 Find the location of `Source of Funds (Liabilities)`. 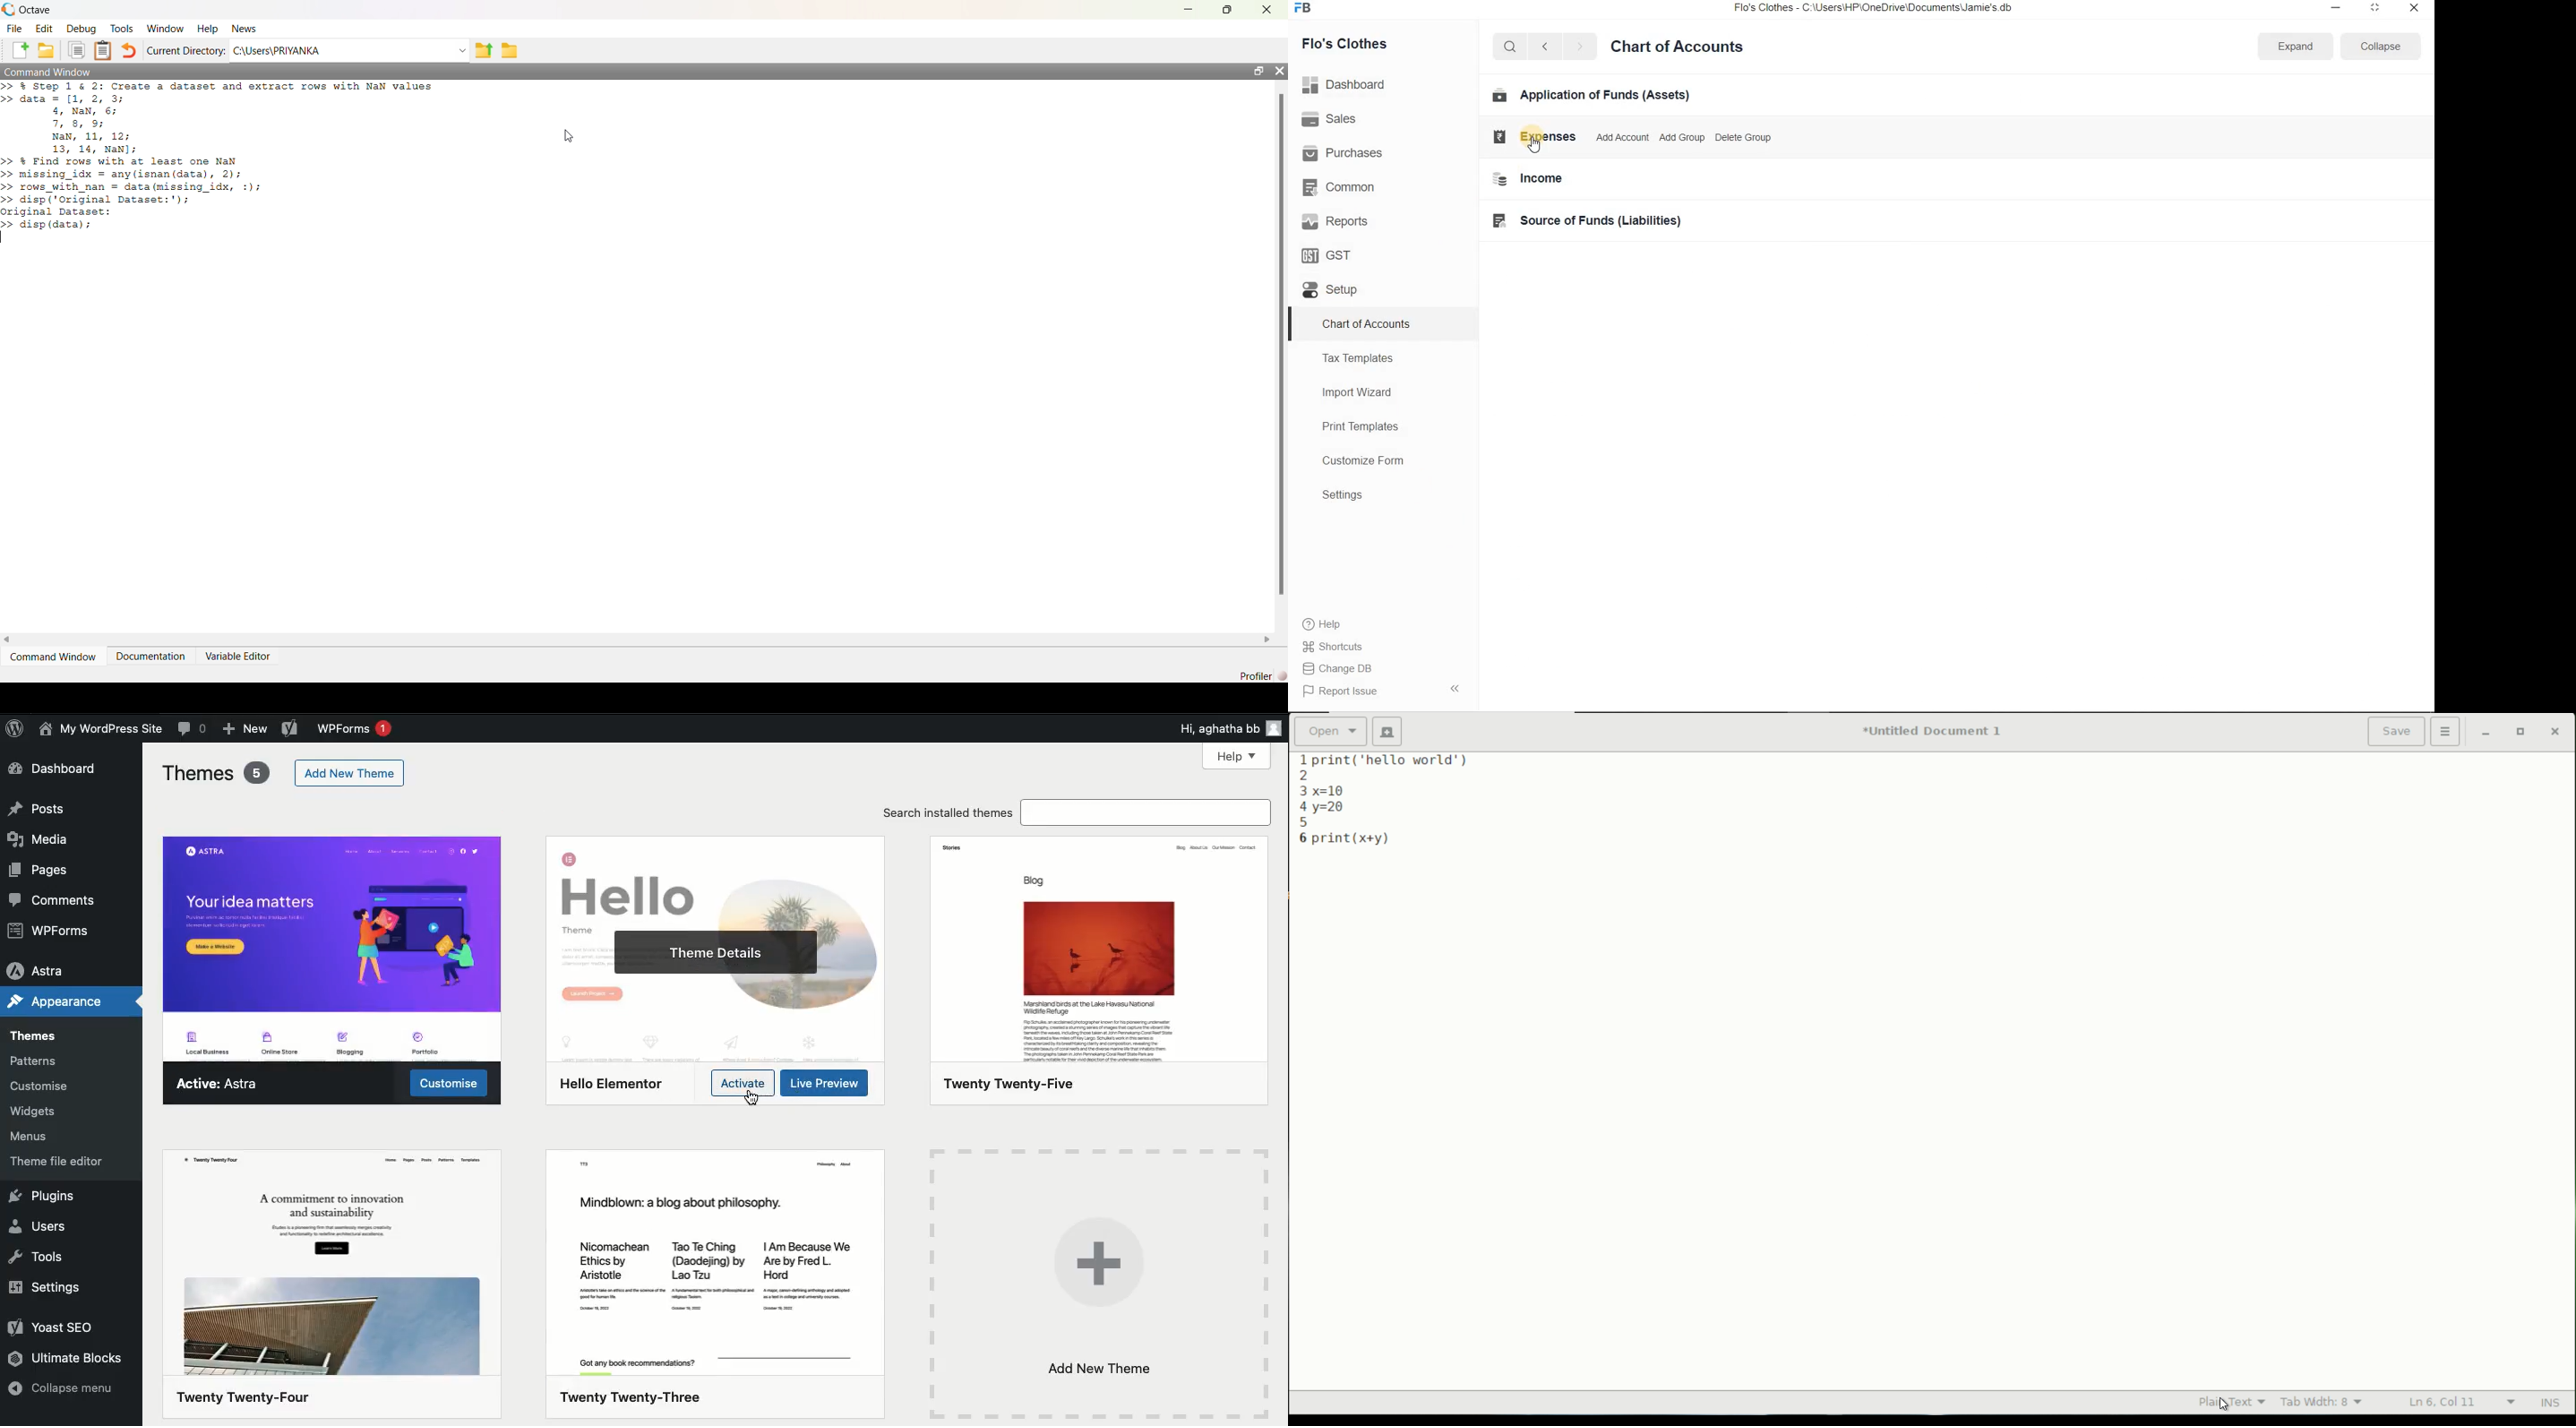

Source of Funds (Liabilities) is located at coordinates (1590, 222).